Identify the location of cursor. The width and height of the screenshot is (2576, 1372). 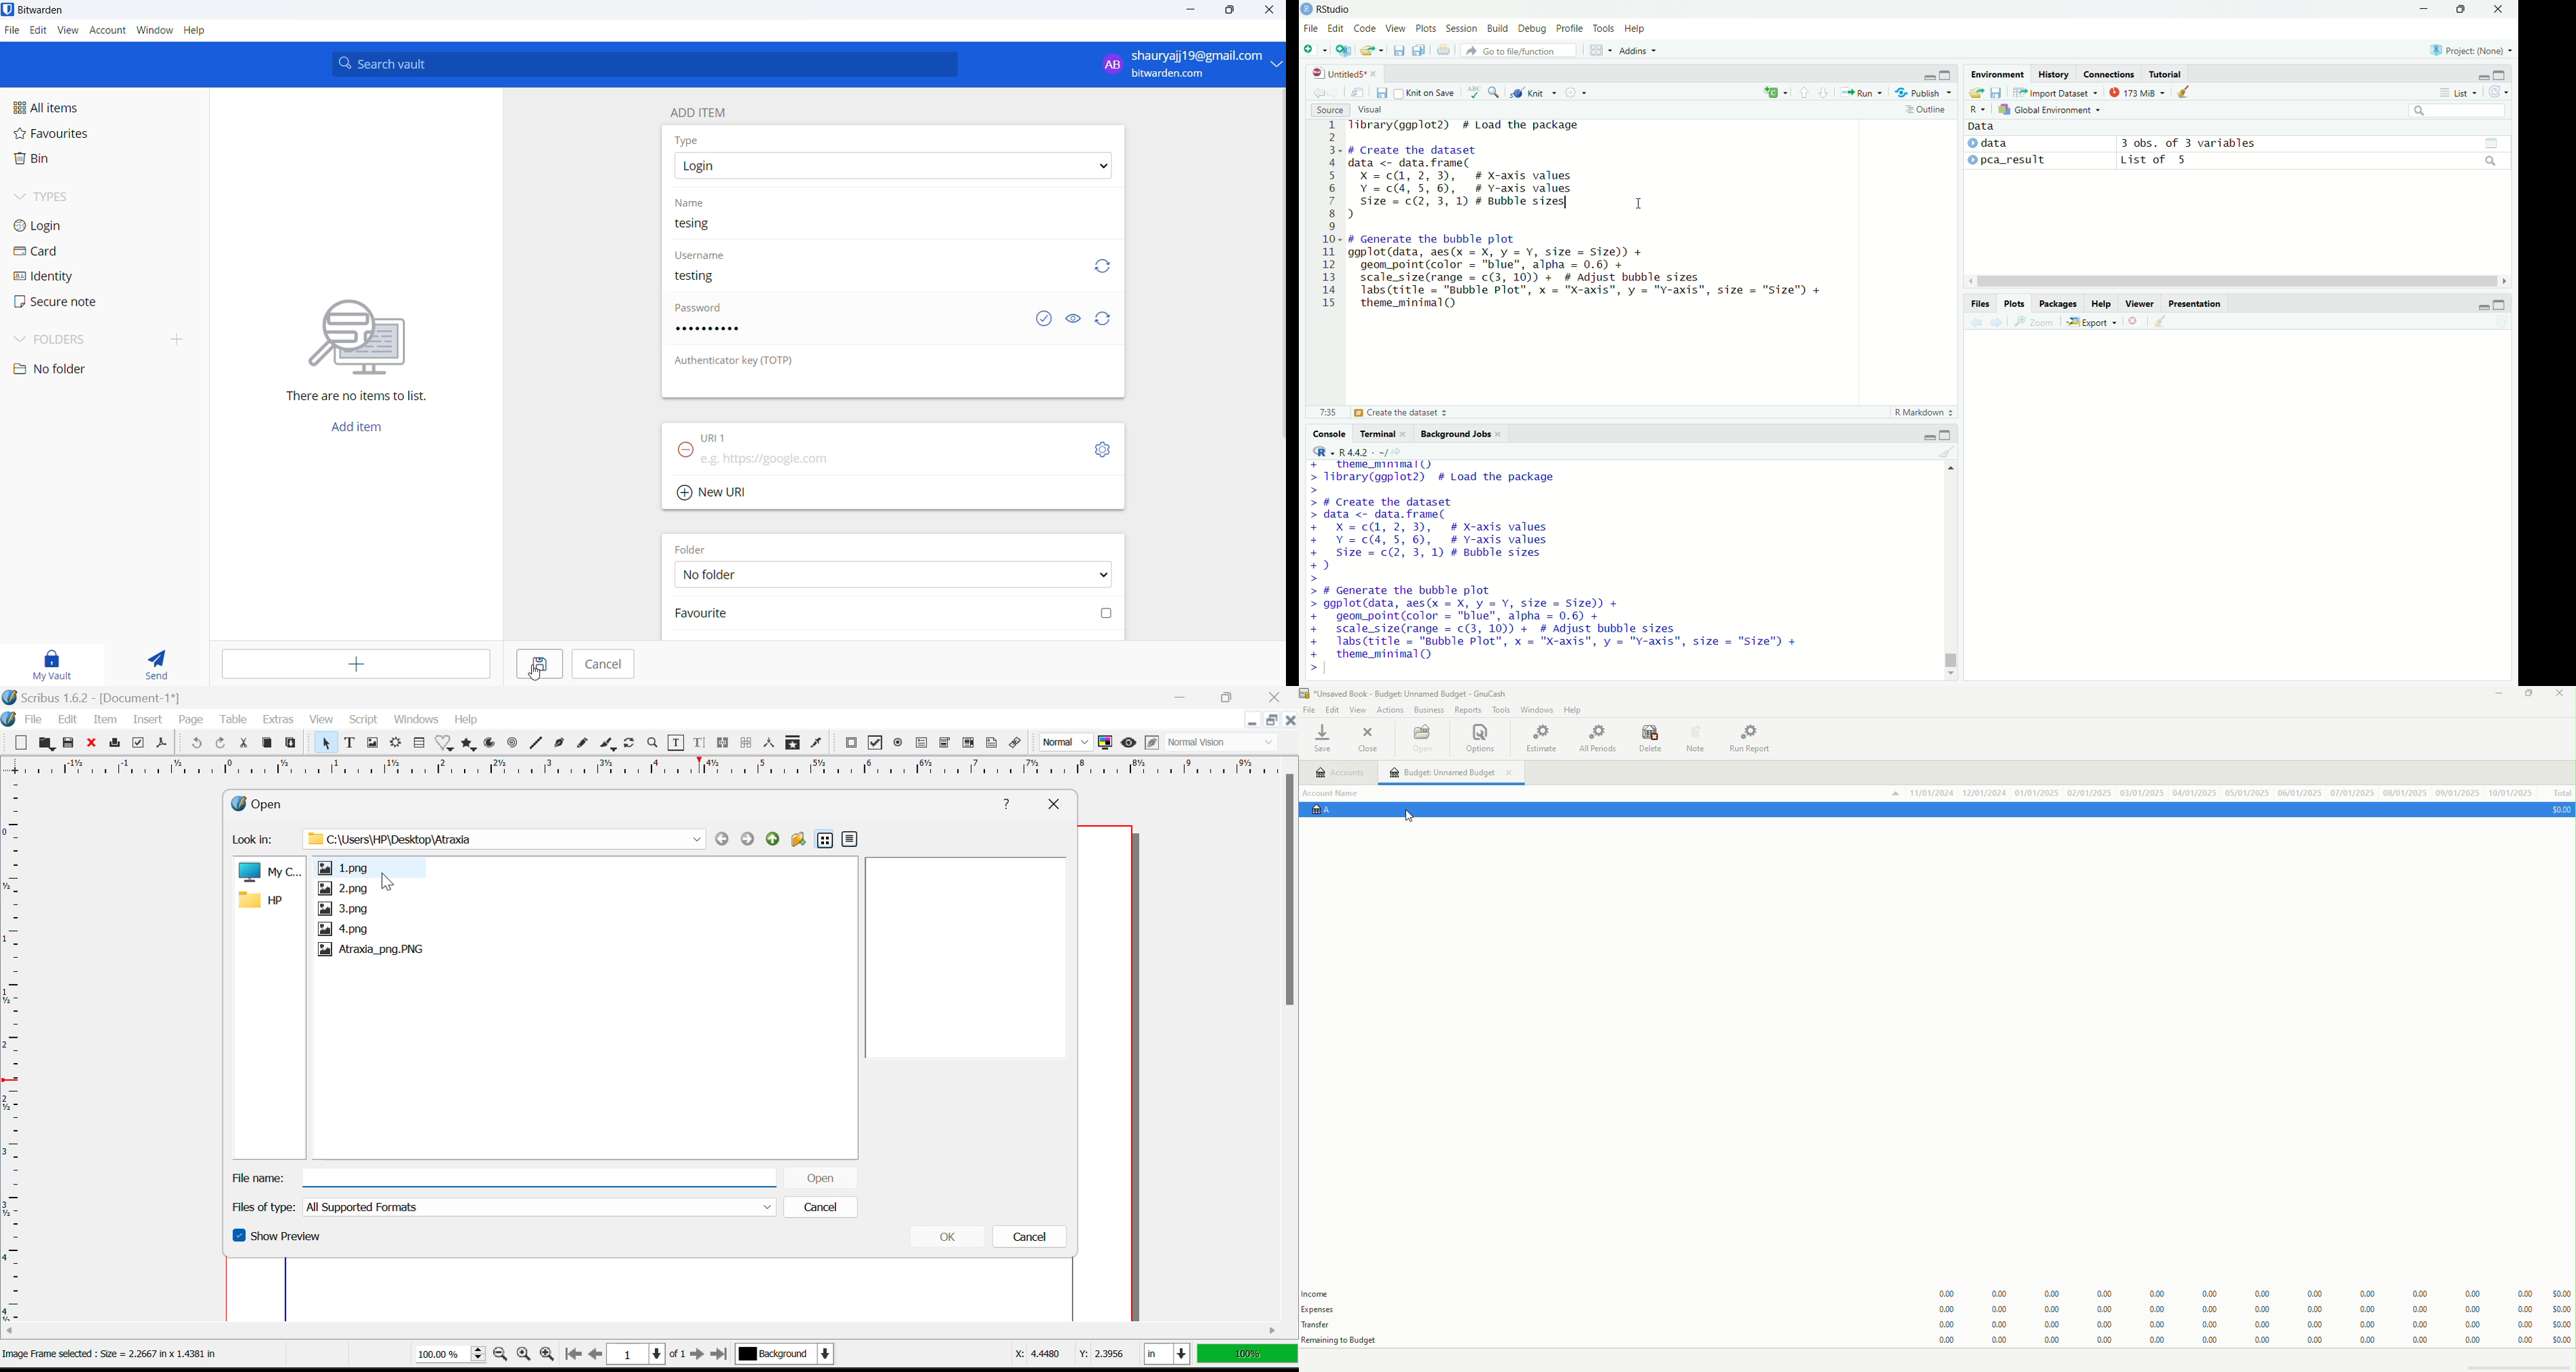
(534, 670).